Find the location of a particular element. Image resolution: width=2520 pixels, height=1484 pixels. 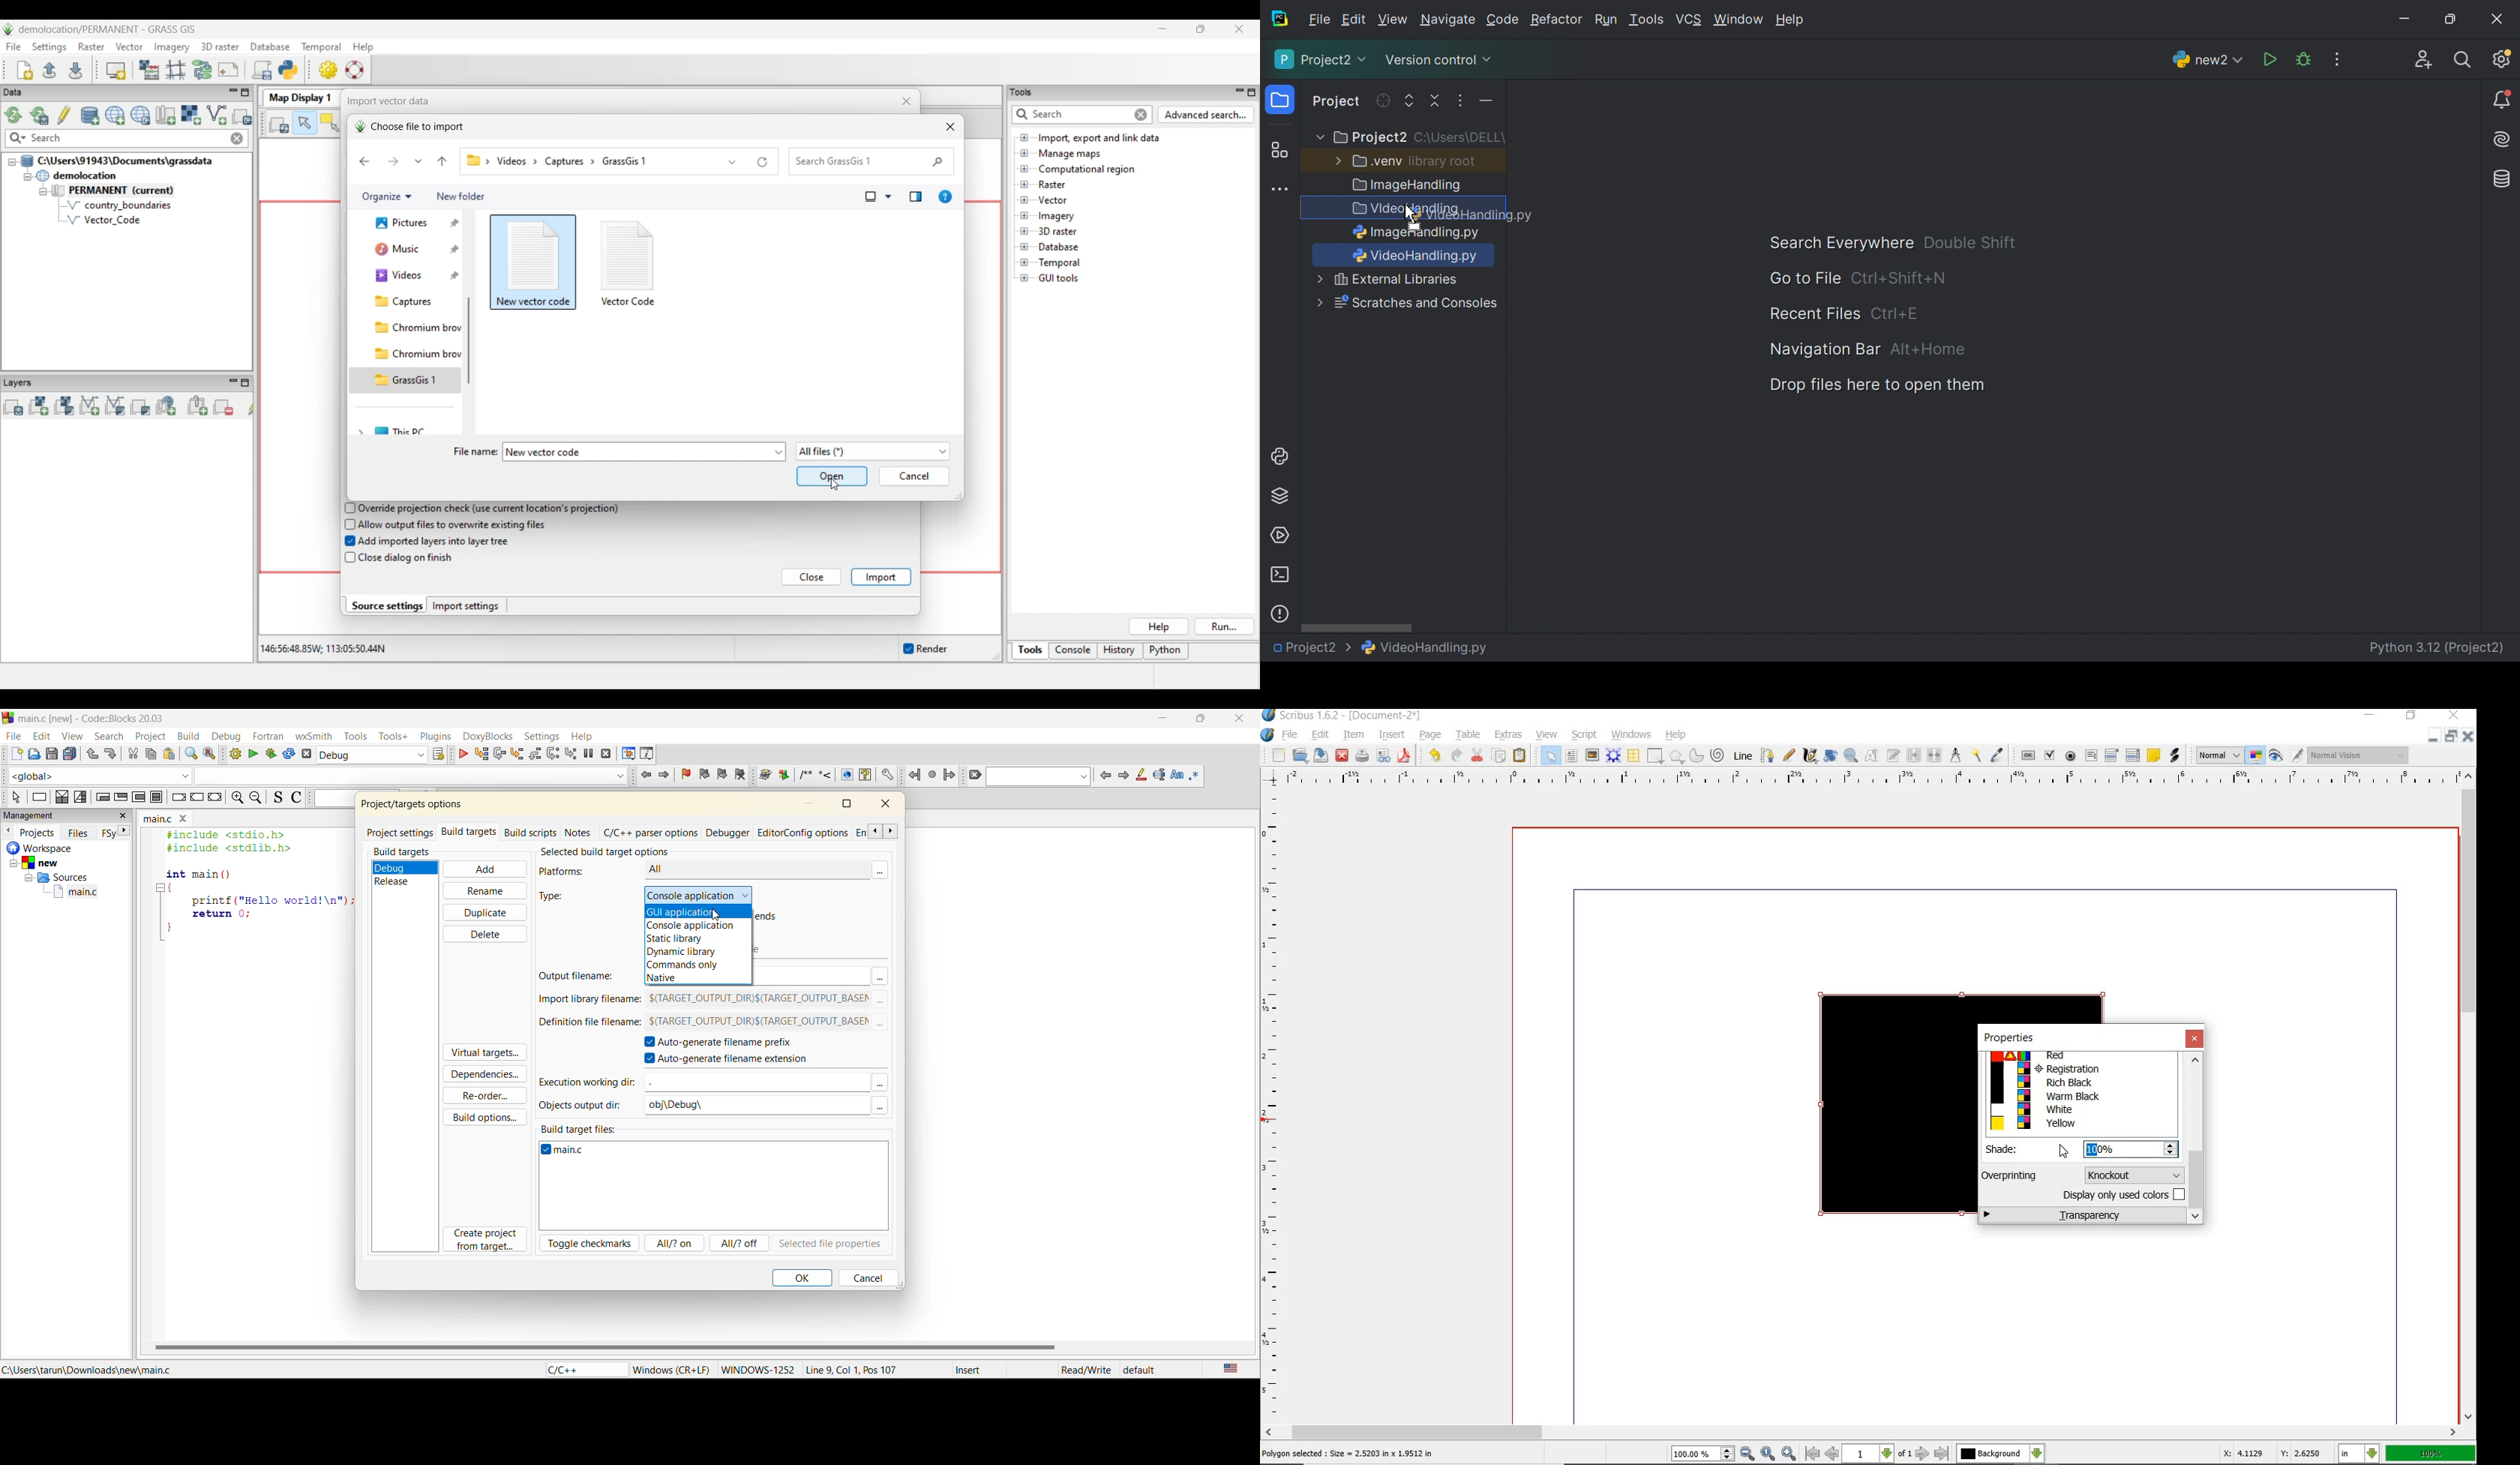

show select target dialog is located at coordinates (438, 753).